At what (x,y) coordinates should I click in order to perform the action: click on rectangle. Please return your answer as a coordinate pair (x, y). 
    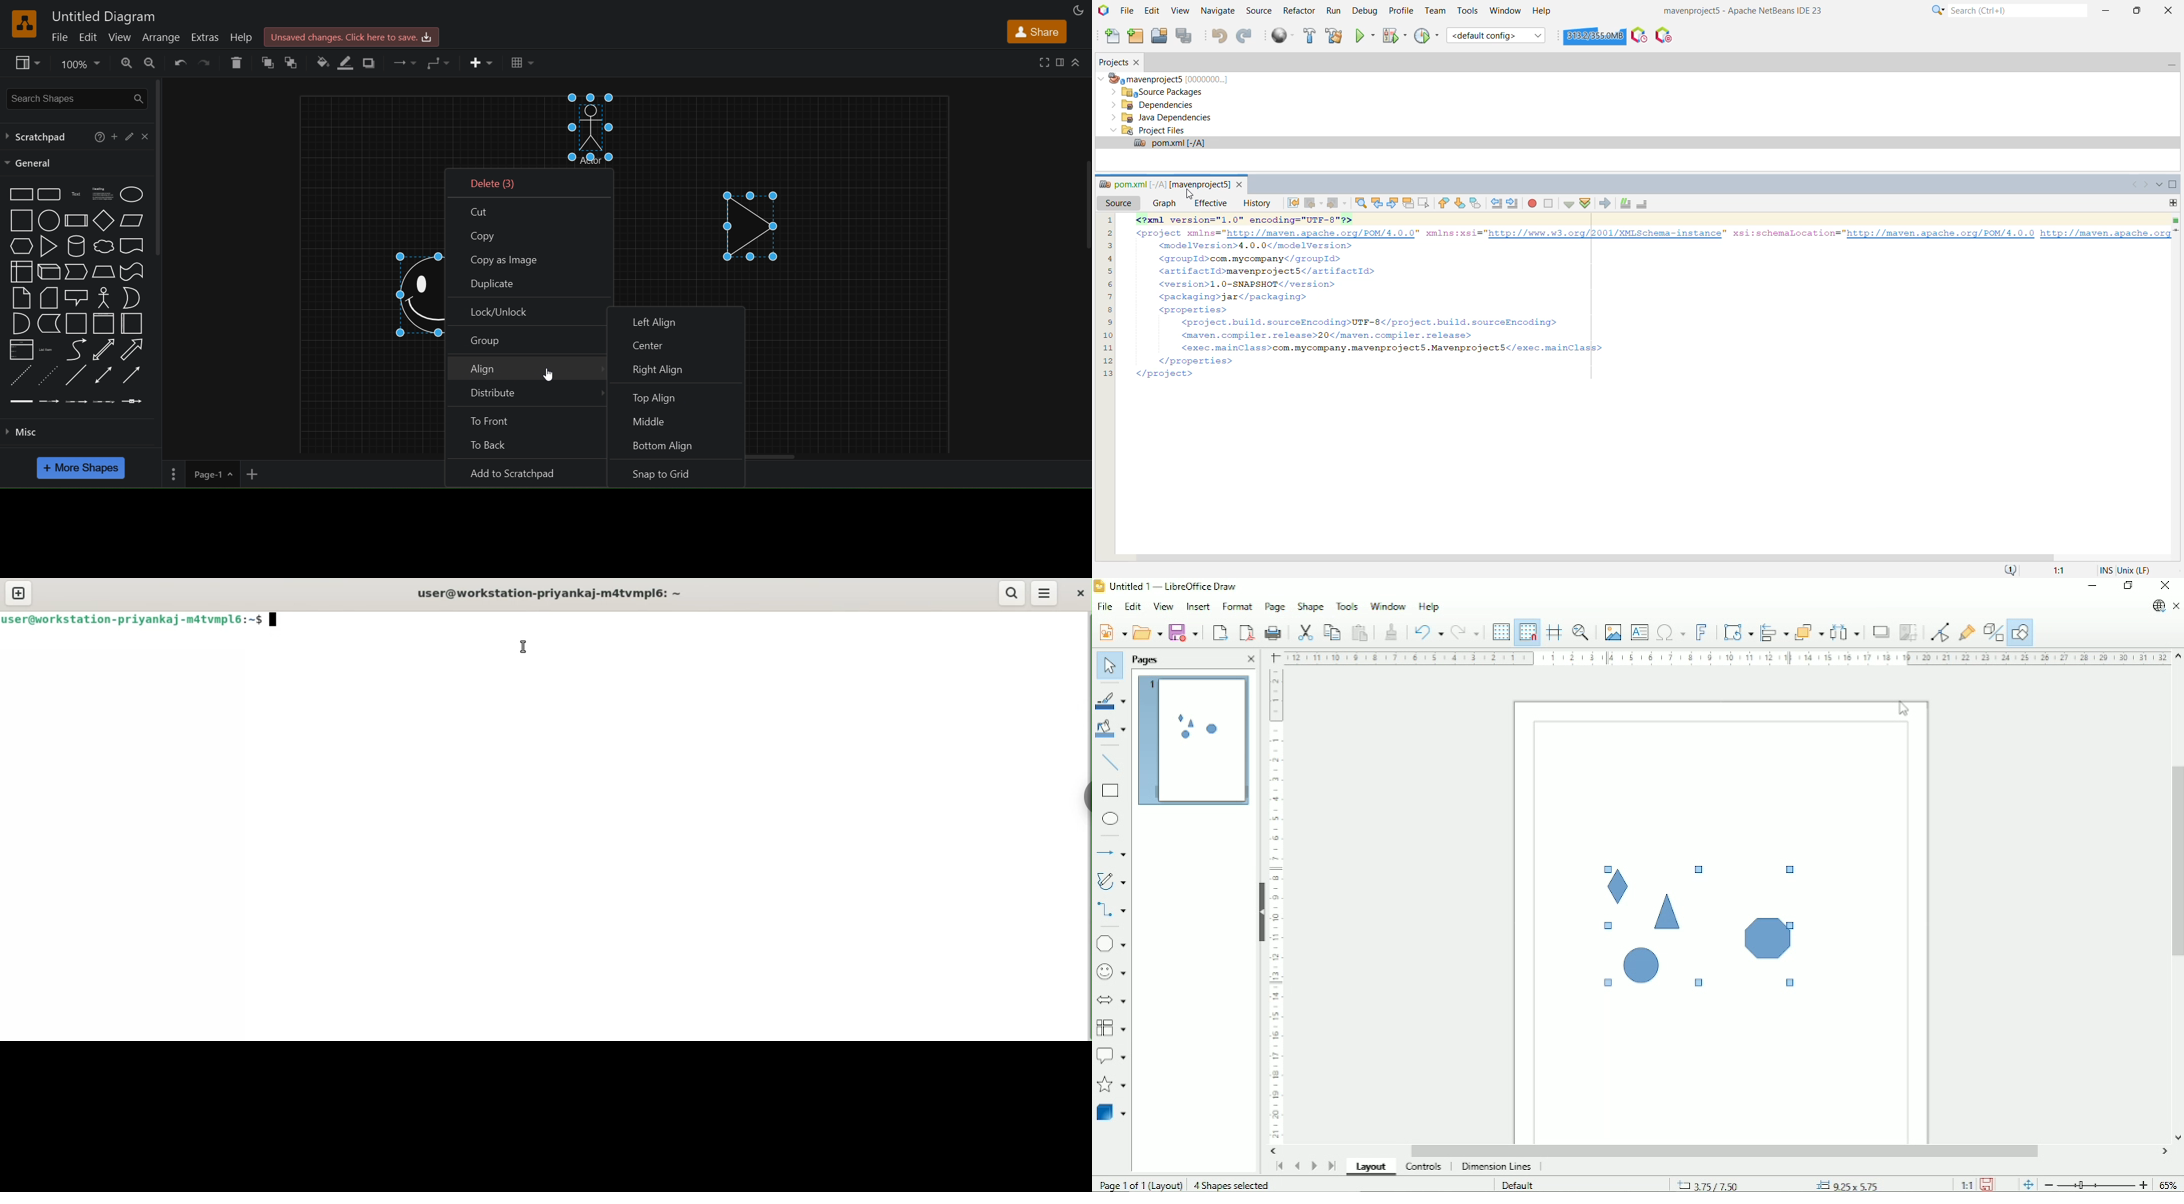
    Looking at the image, I should click on (1110, 791).